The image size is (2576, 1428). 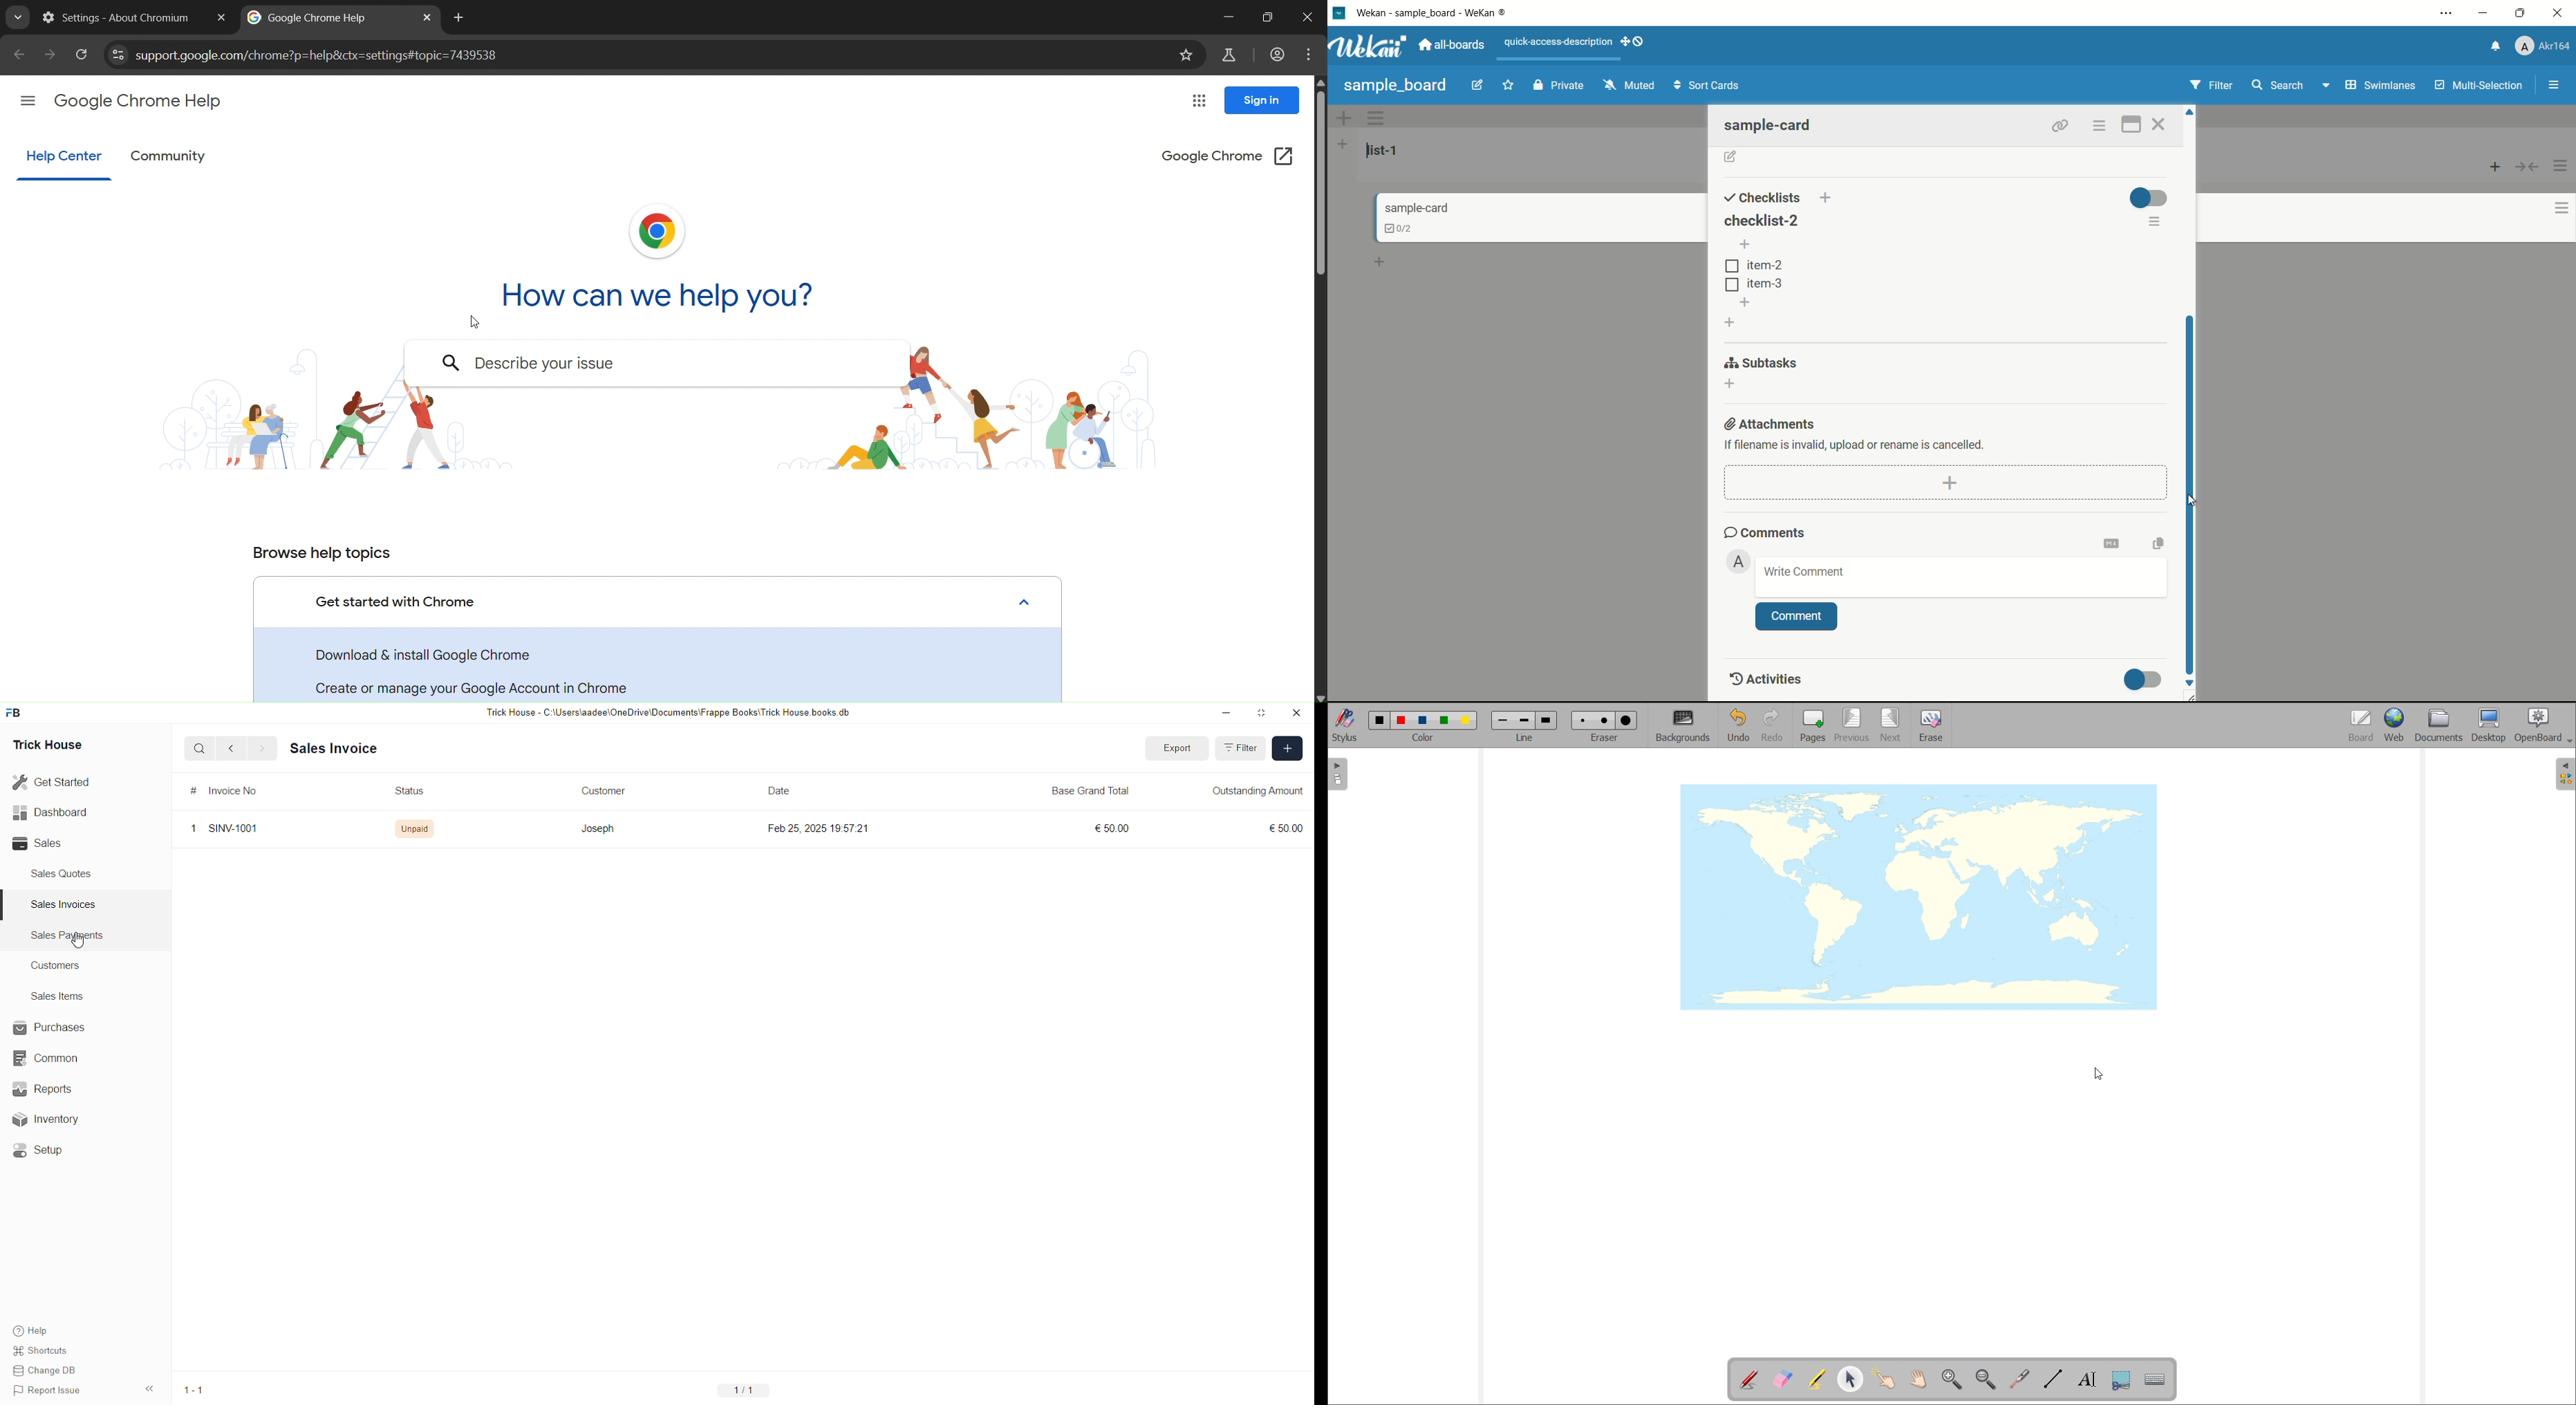 I want to click on Inventory, so click(x=62, y=1118).